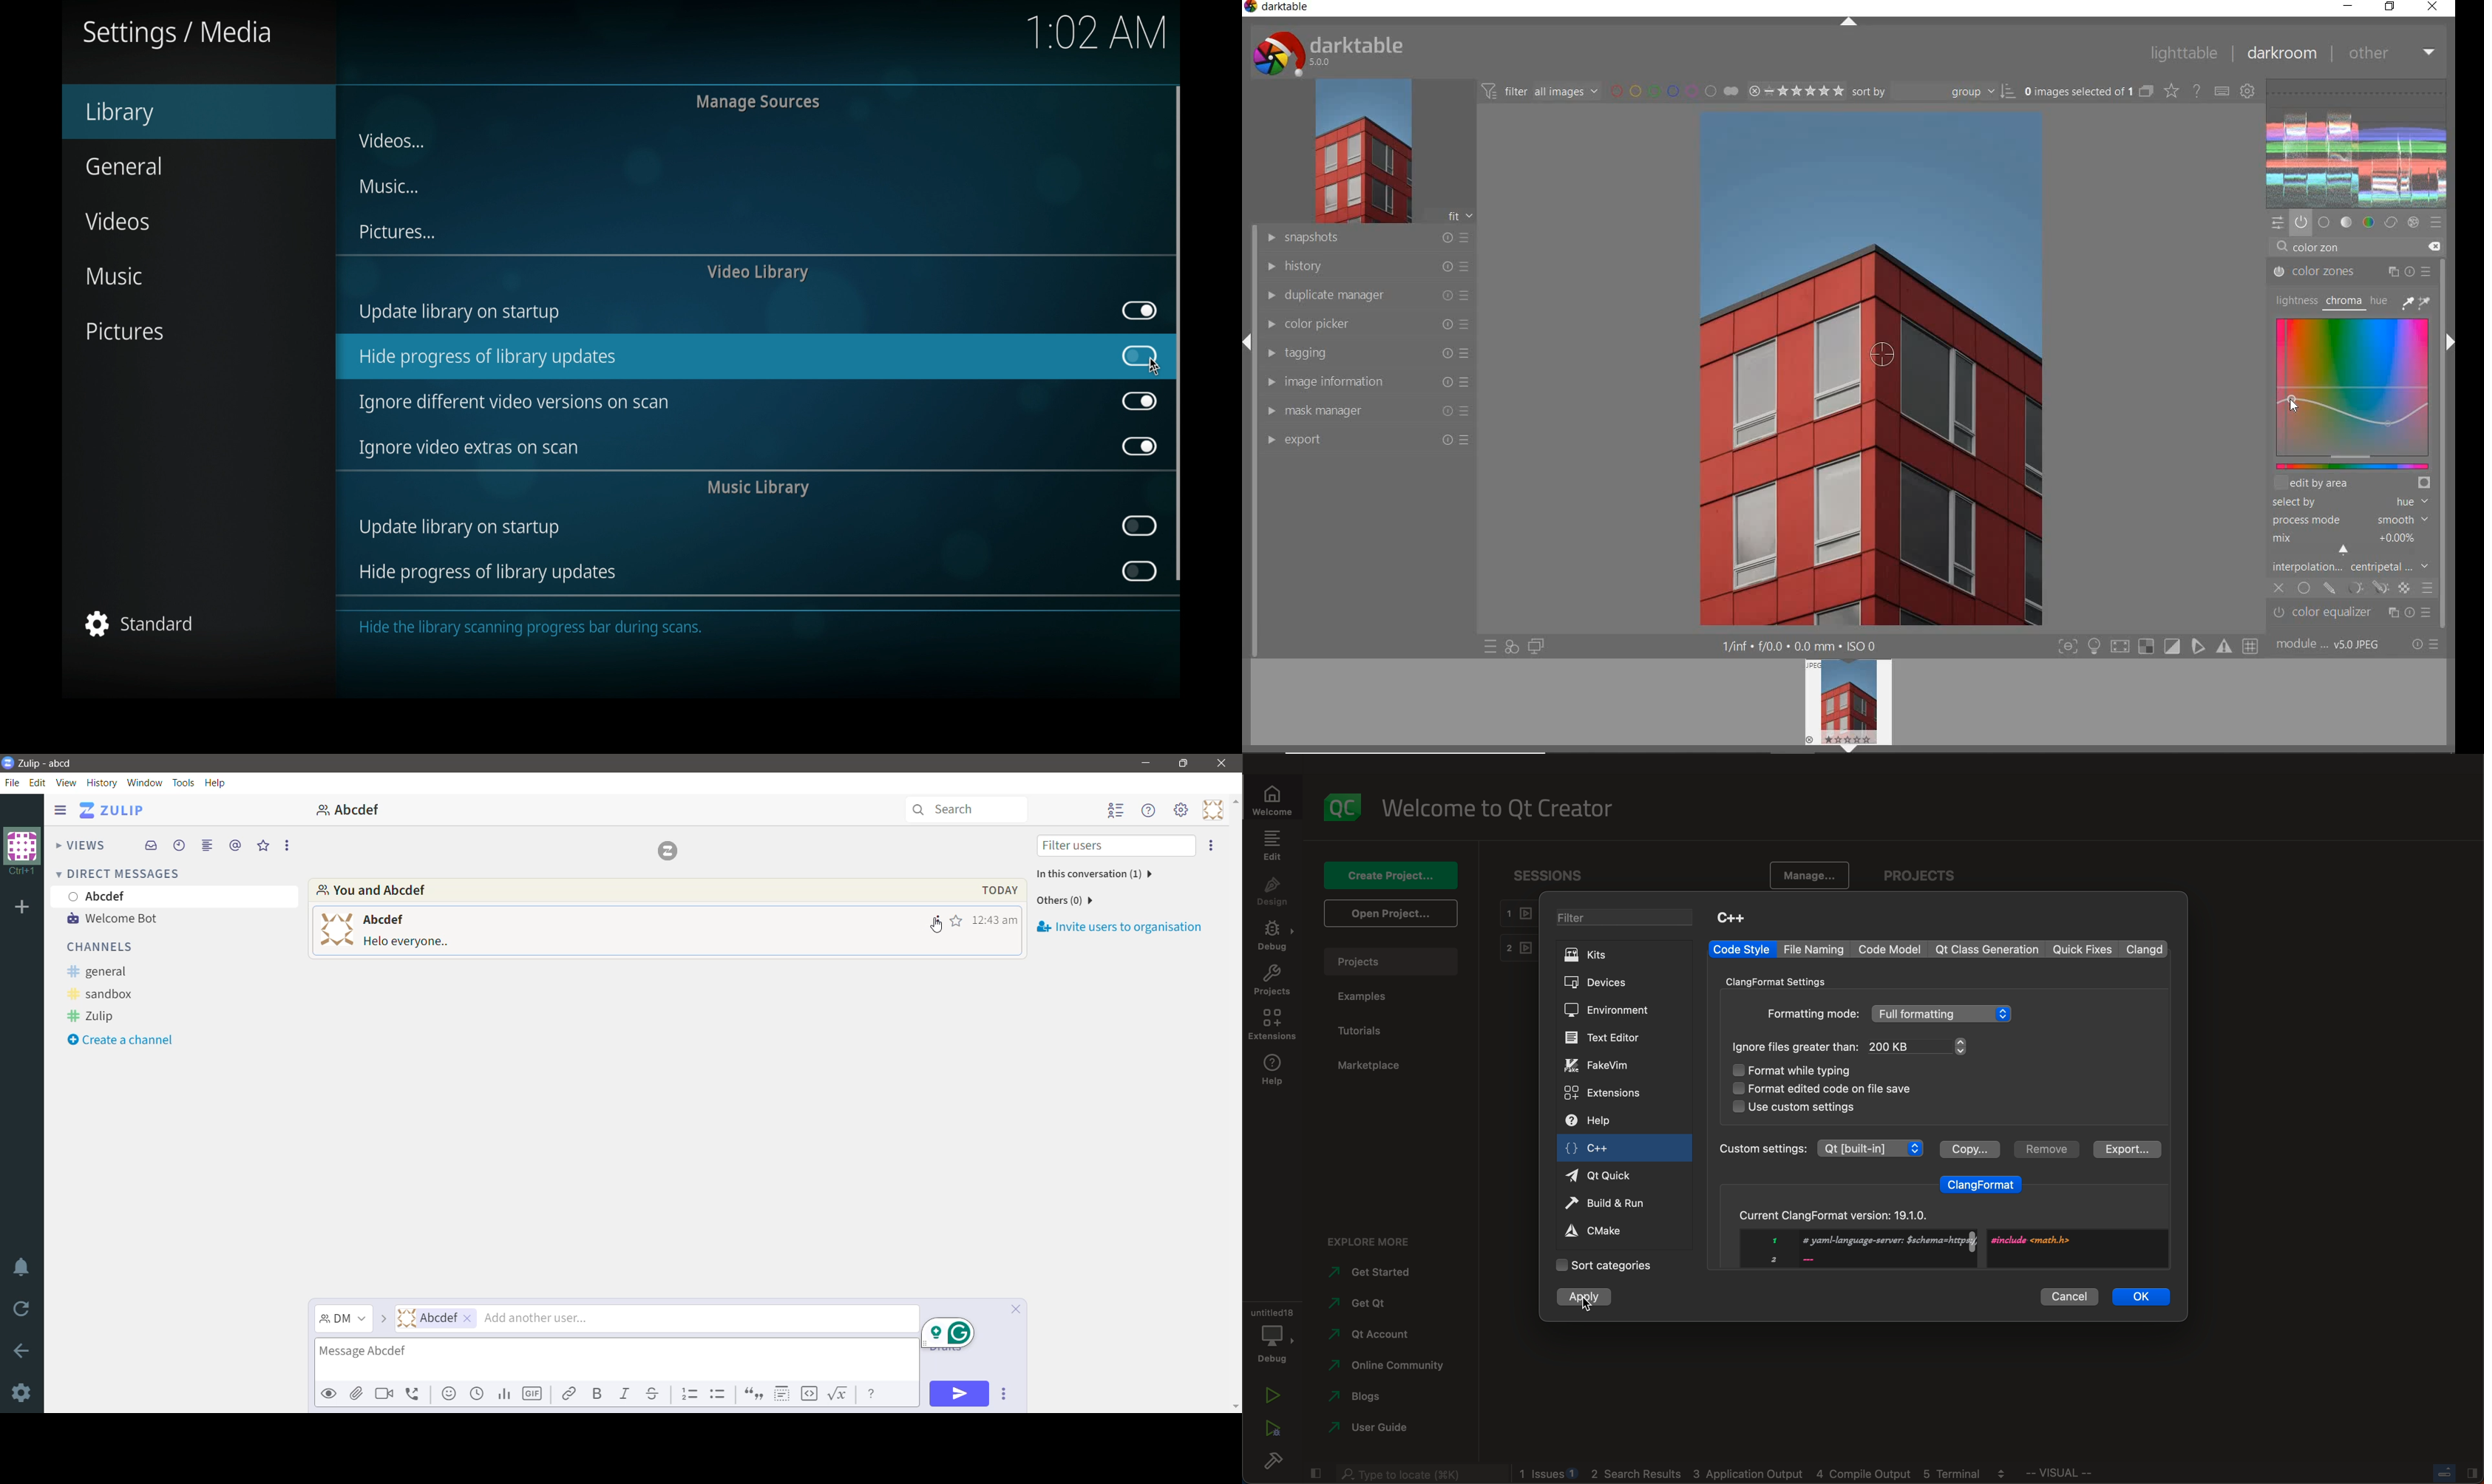 This screenshot has width=2492, height=1484. Describe the element at coordinates (1873, 507) in the screenshot. I see `BUILDINGS COLOR RED DESATURATED` at that location.